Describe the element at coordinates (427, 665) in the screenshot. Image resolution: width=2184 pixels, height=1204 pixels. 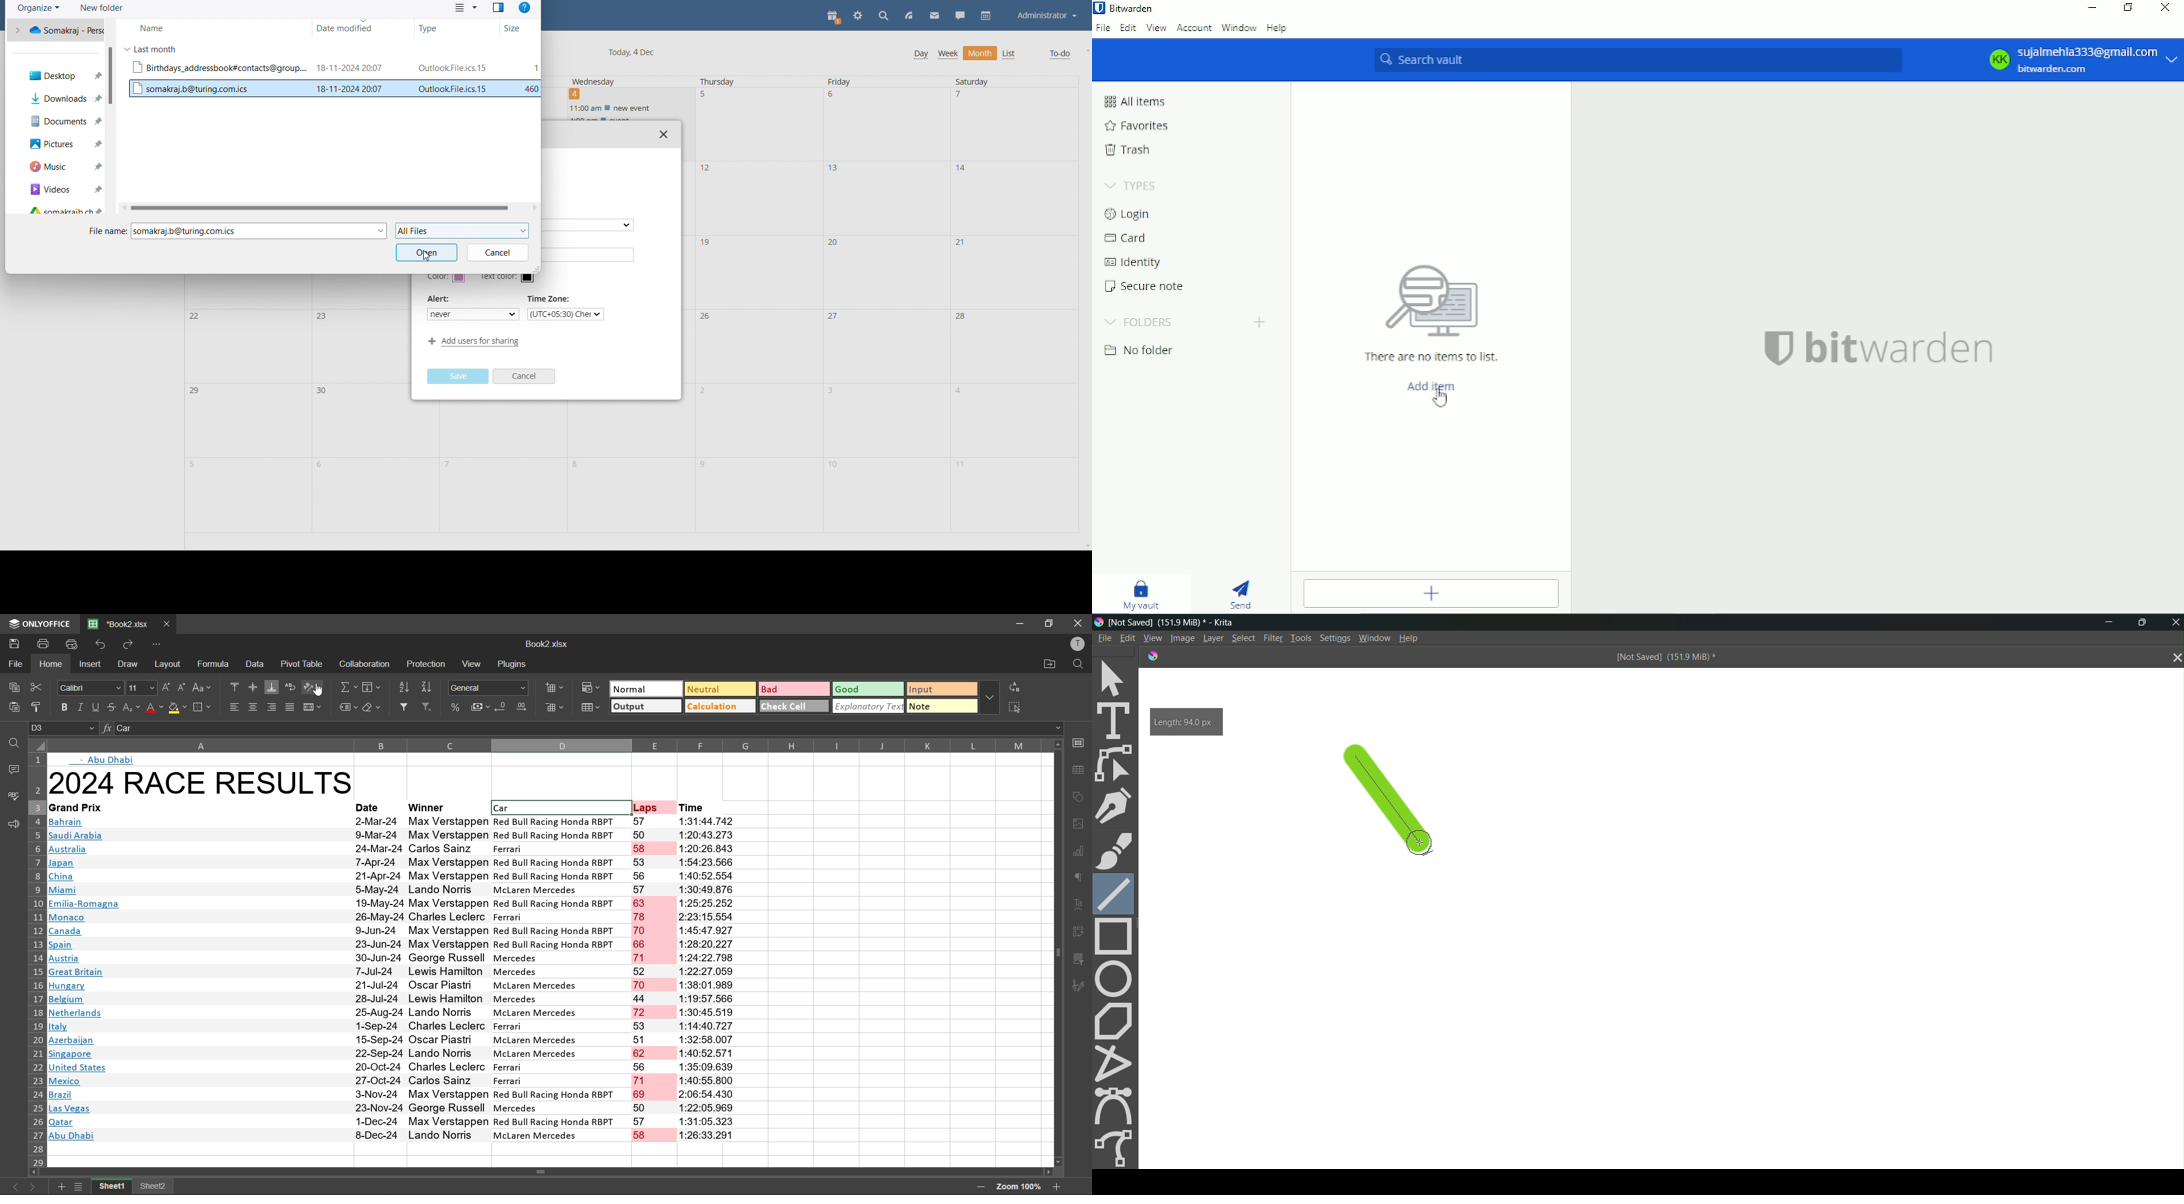
I see `protection` at that location.